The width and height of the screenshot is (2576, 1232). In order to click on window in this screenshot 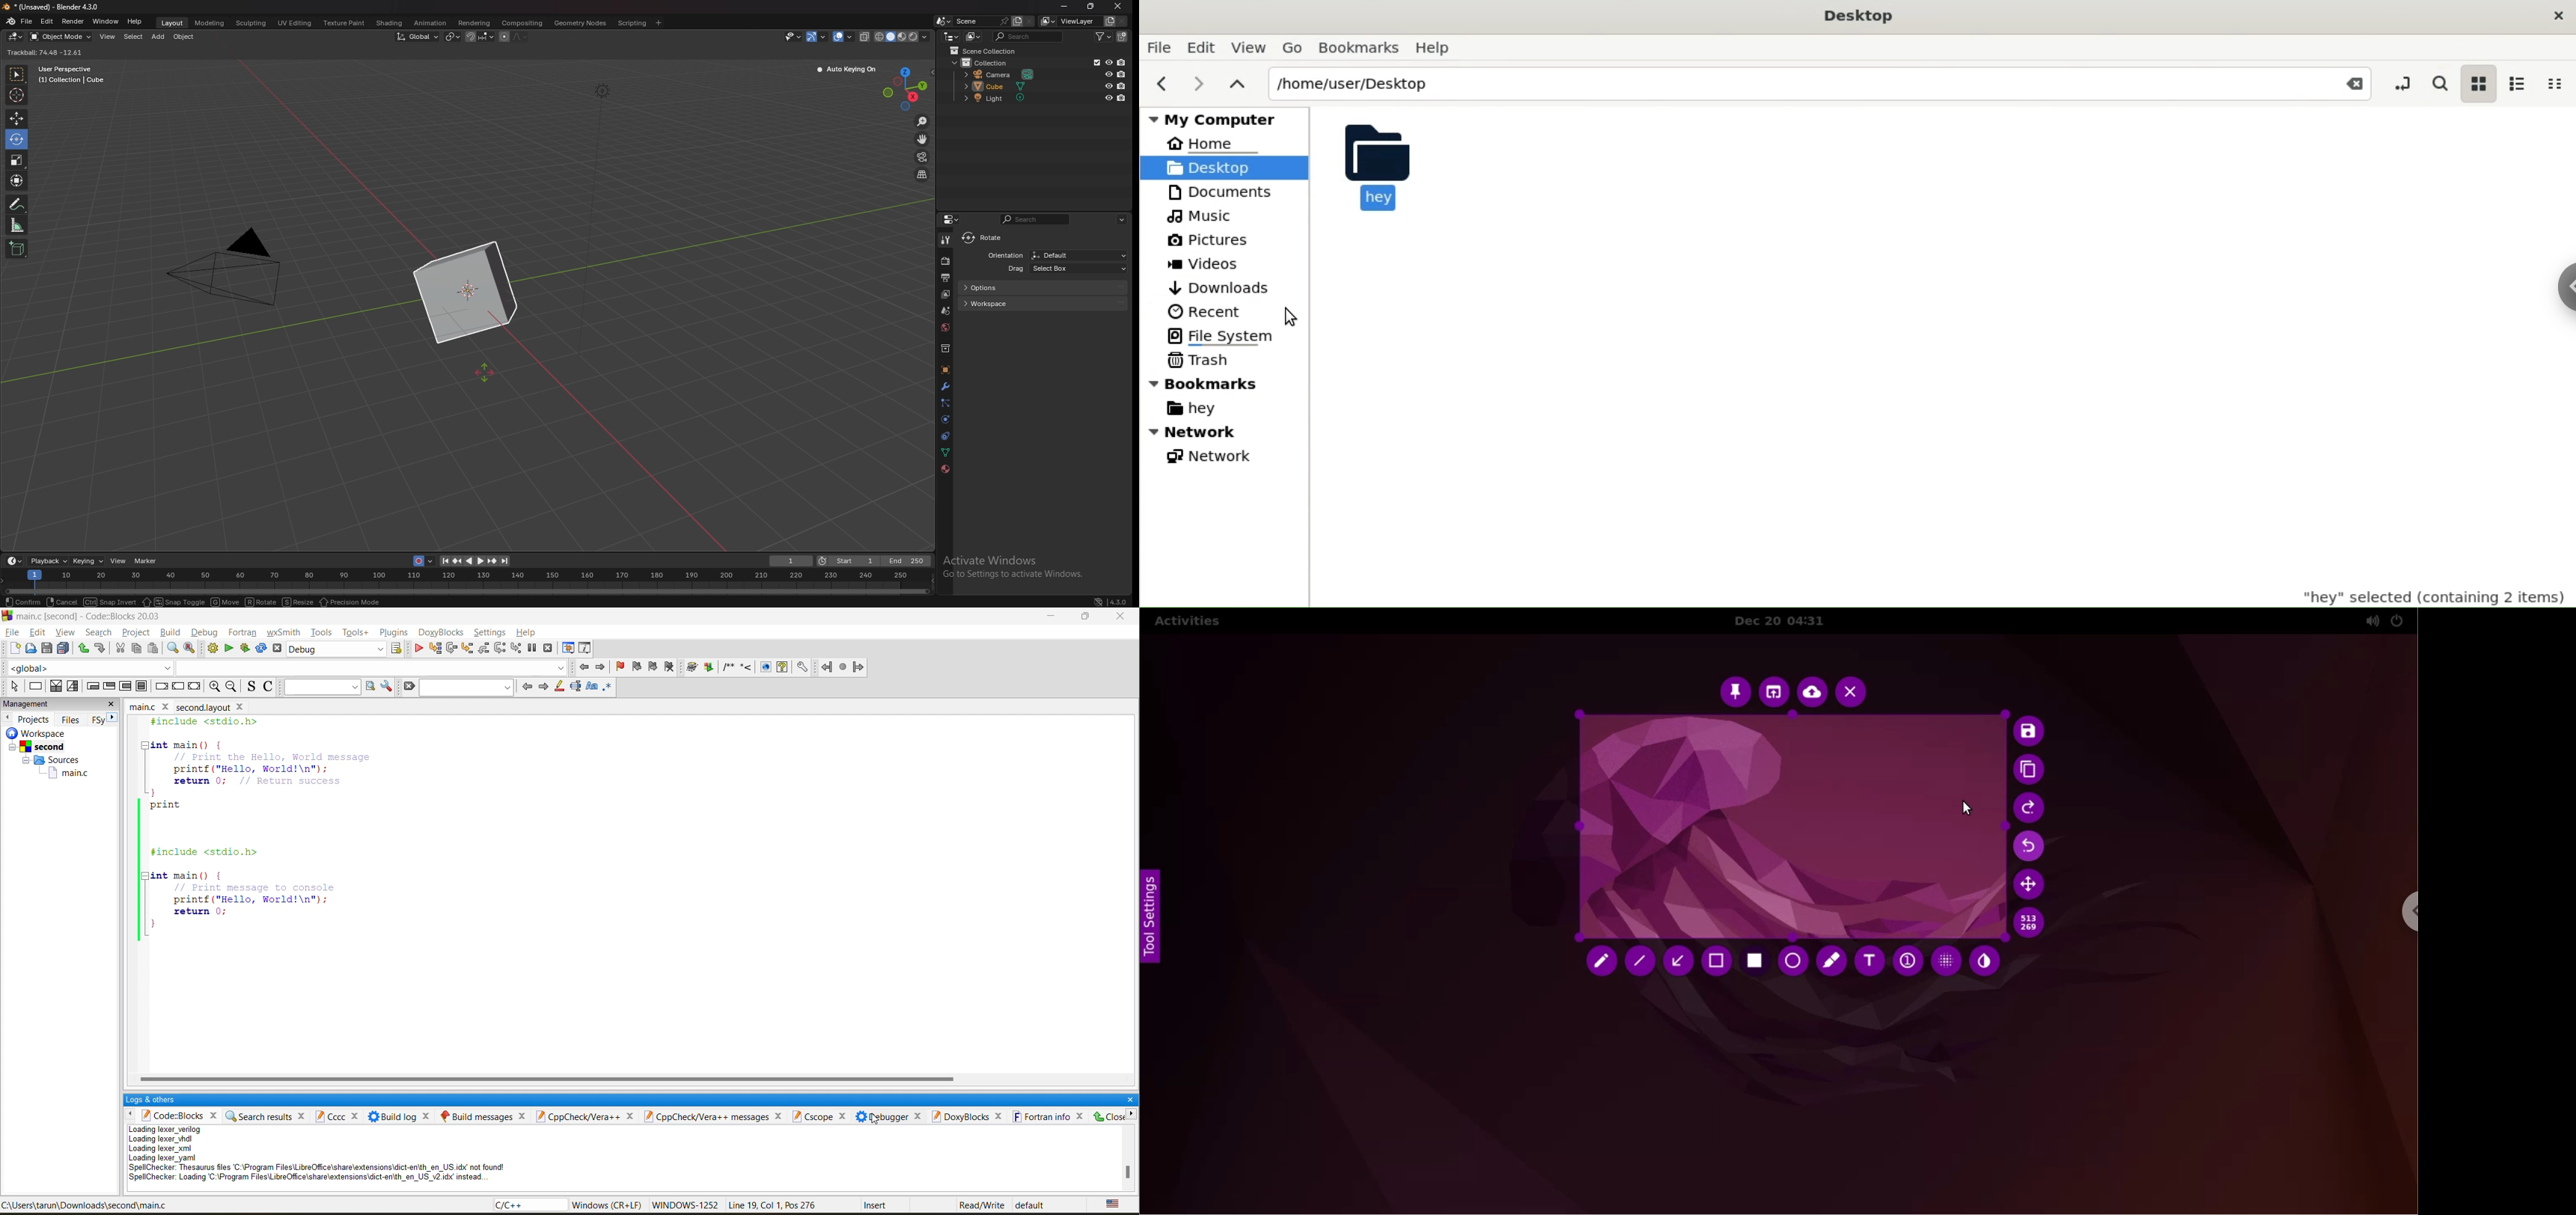, I will do `click(105, 21)`.